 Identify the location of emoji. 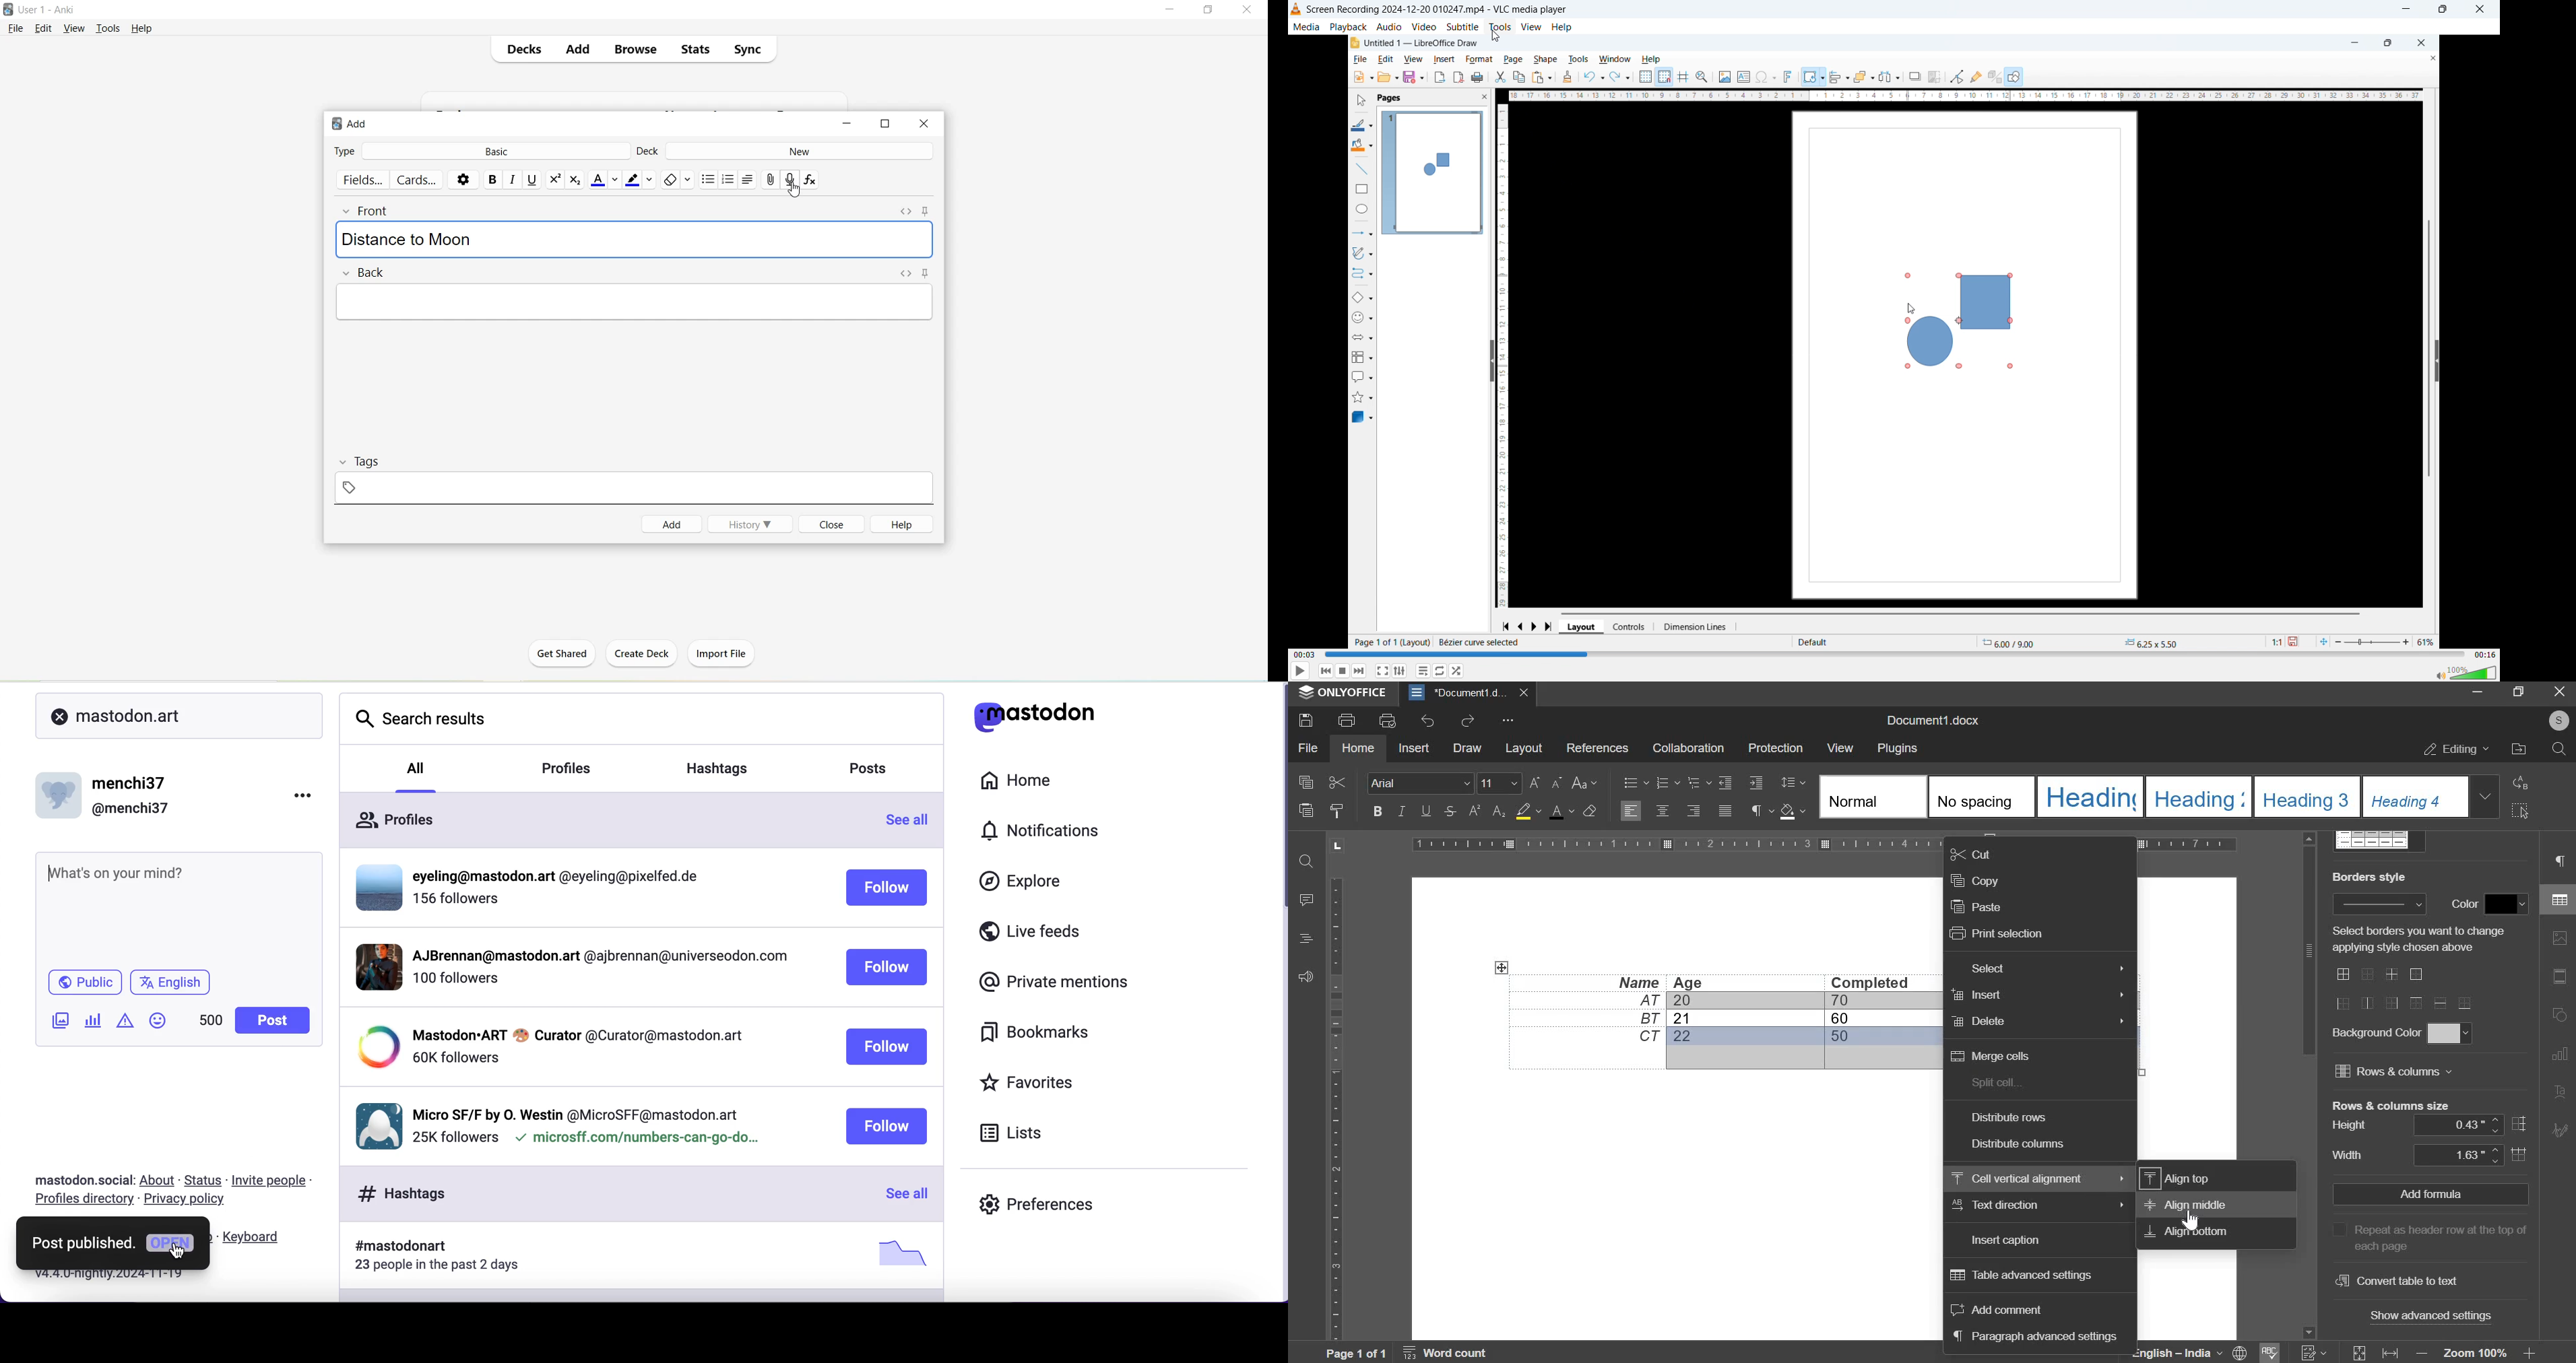
(164, 1024).